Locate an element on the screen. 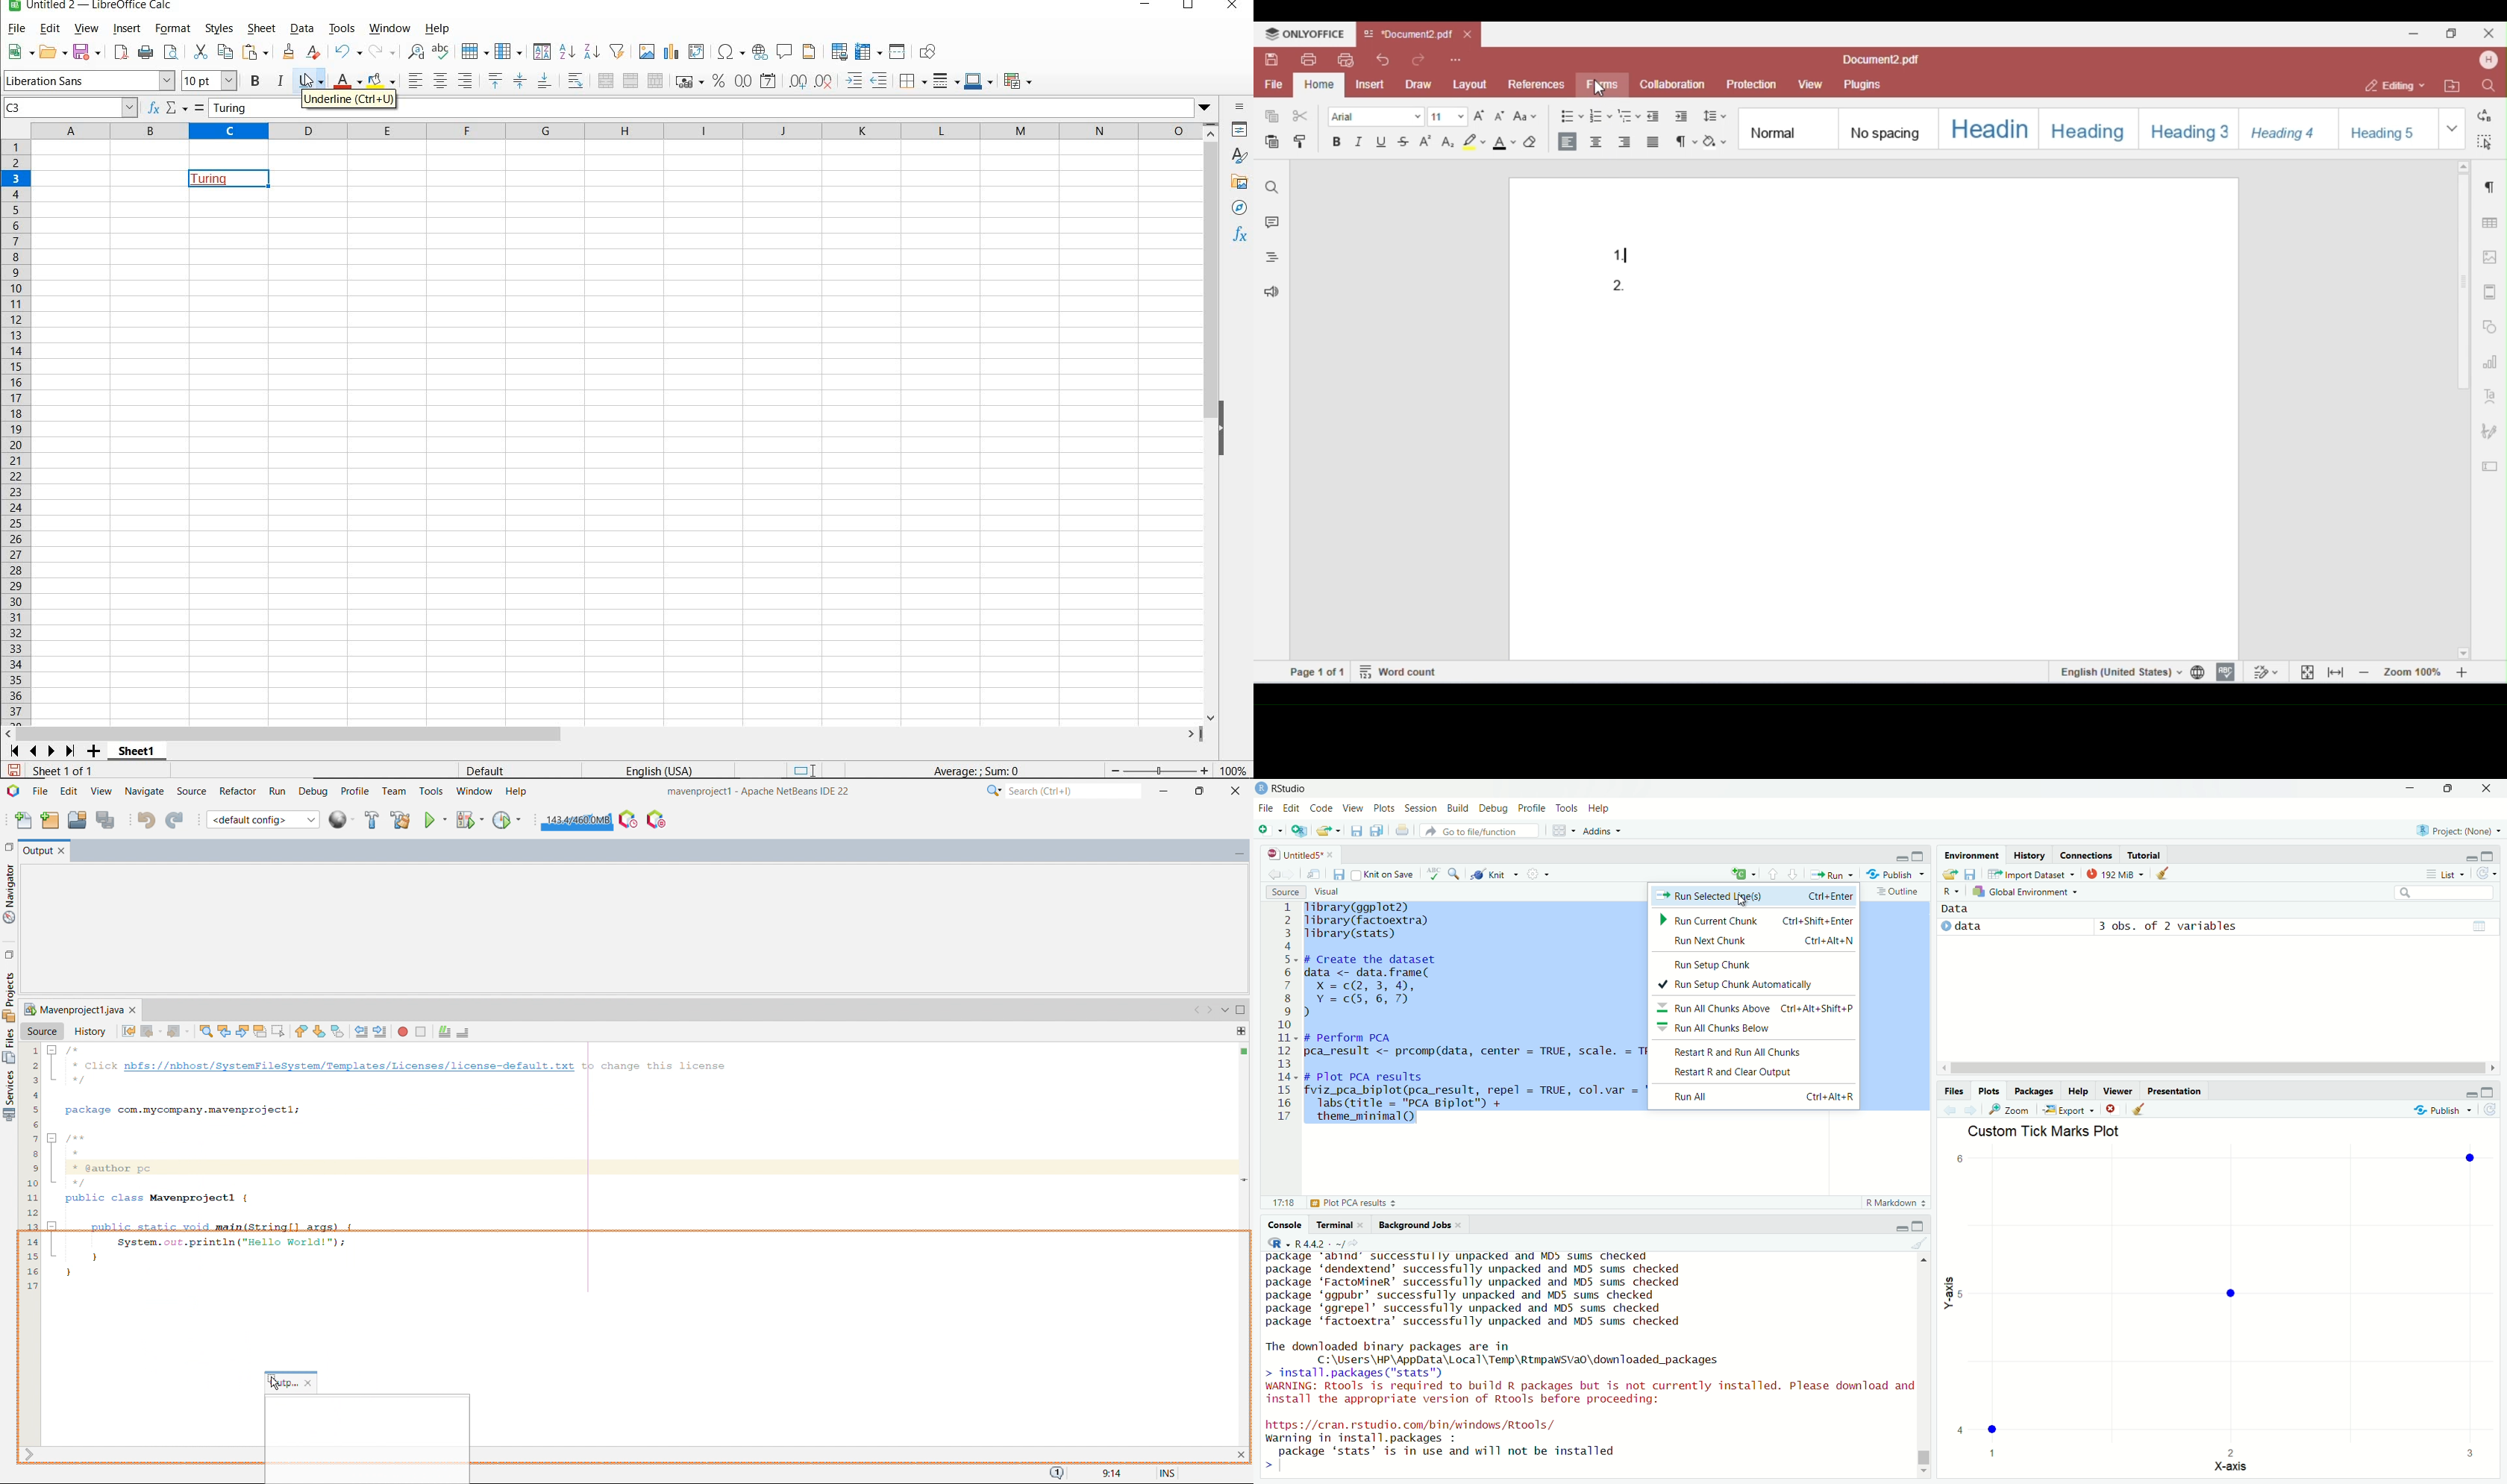 This screenshot has width=2520, height=1484. tutorial is located at coordinates (2143, 855).